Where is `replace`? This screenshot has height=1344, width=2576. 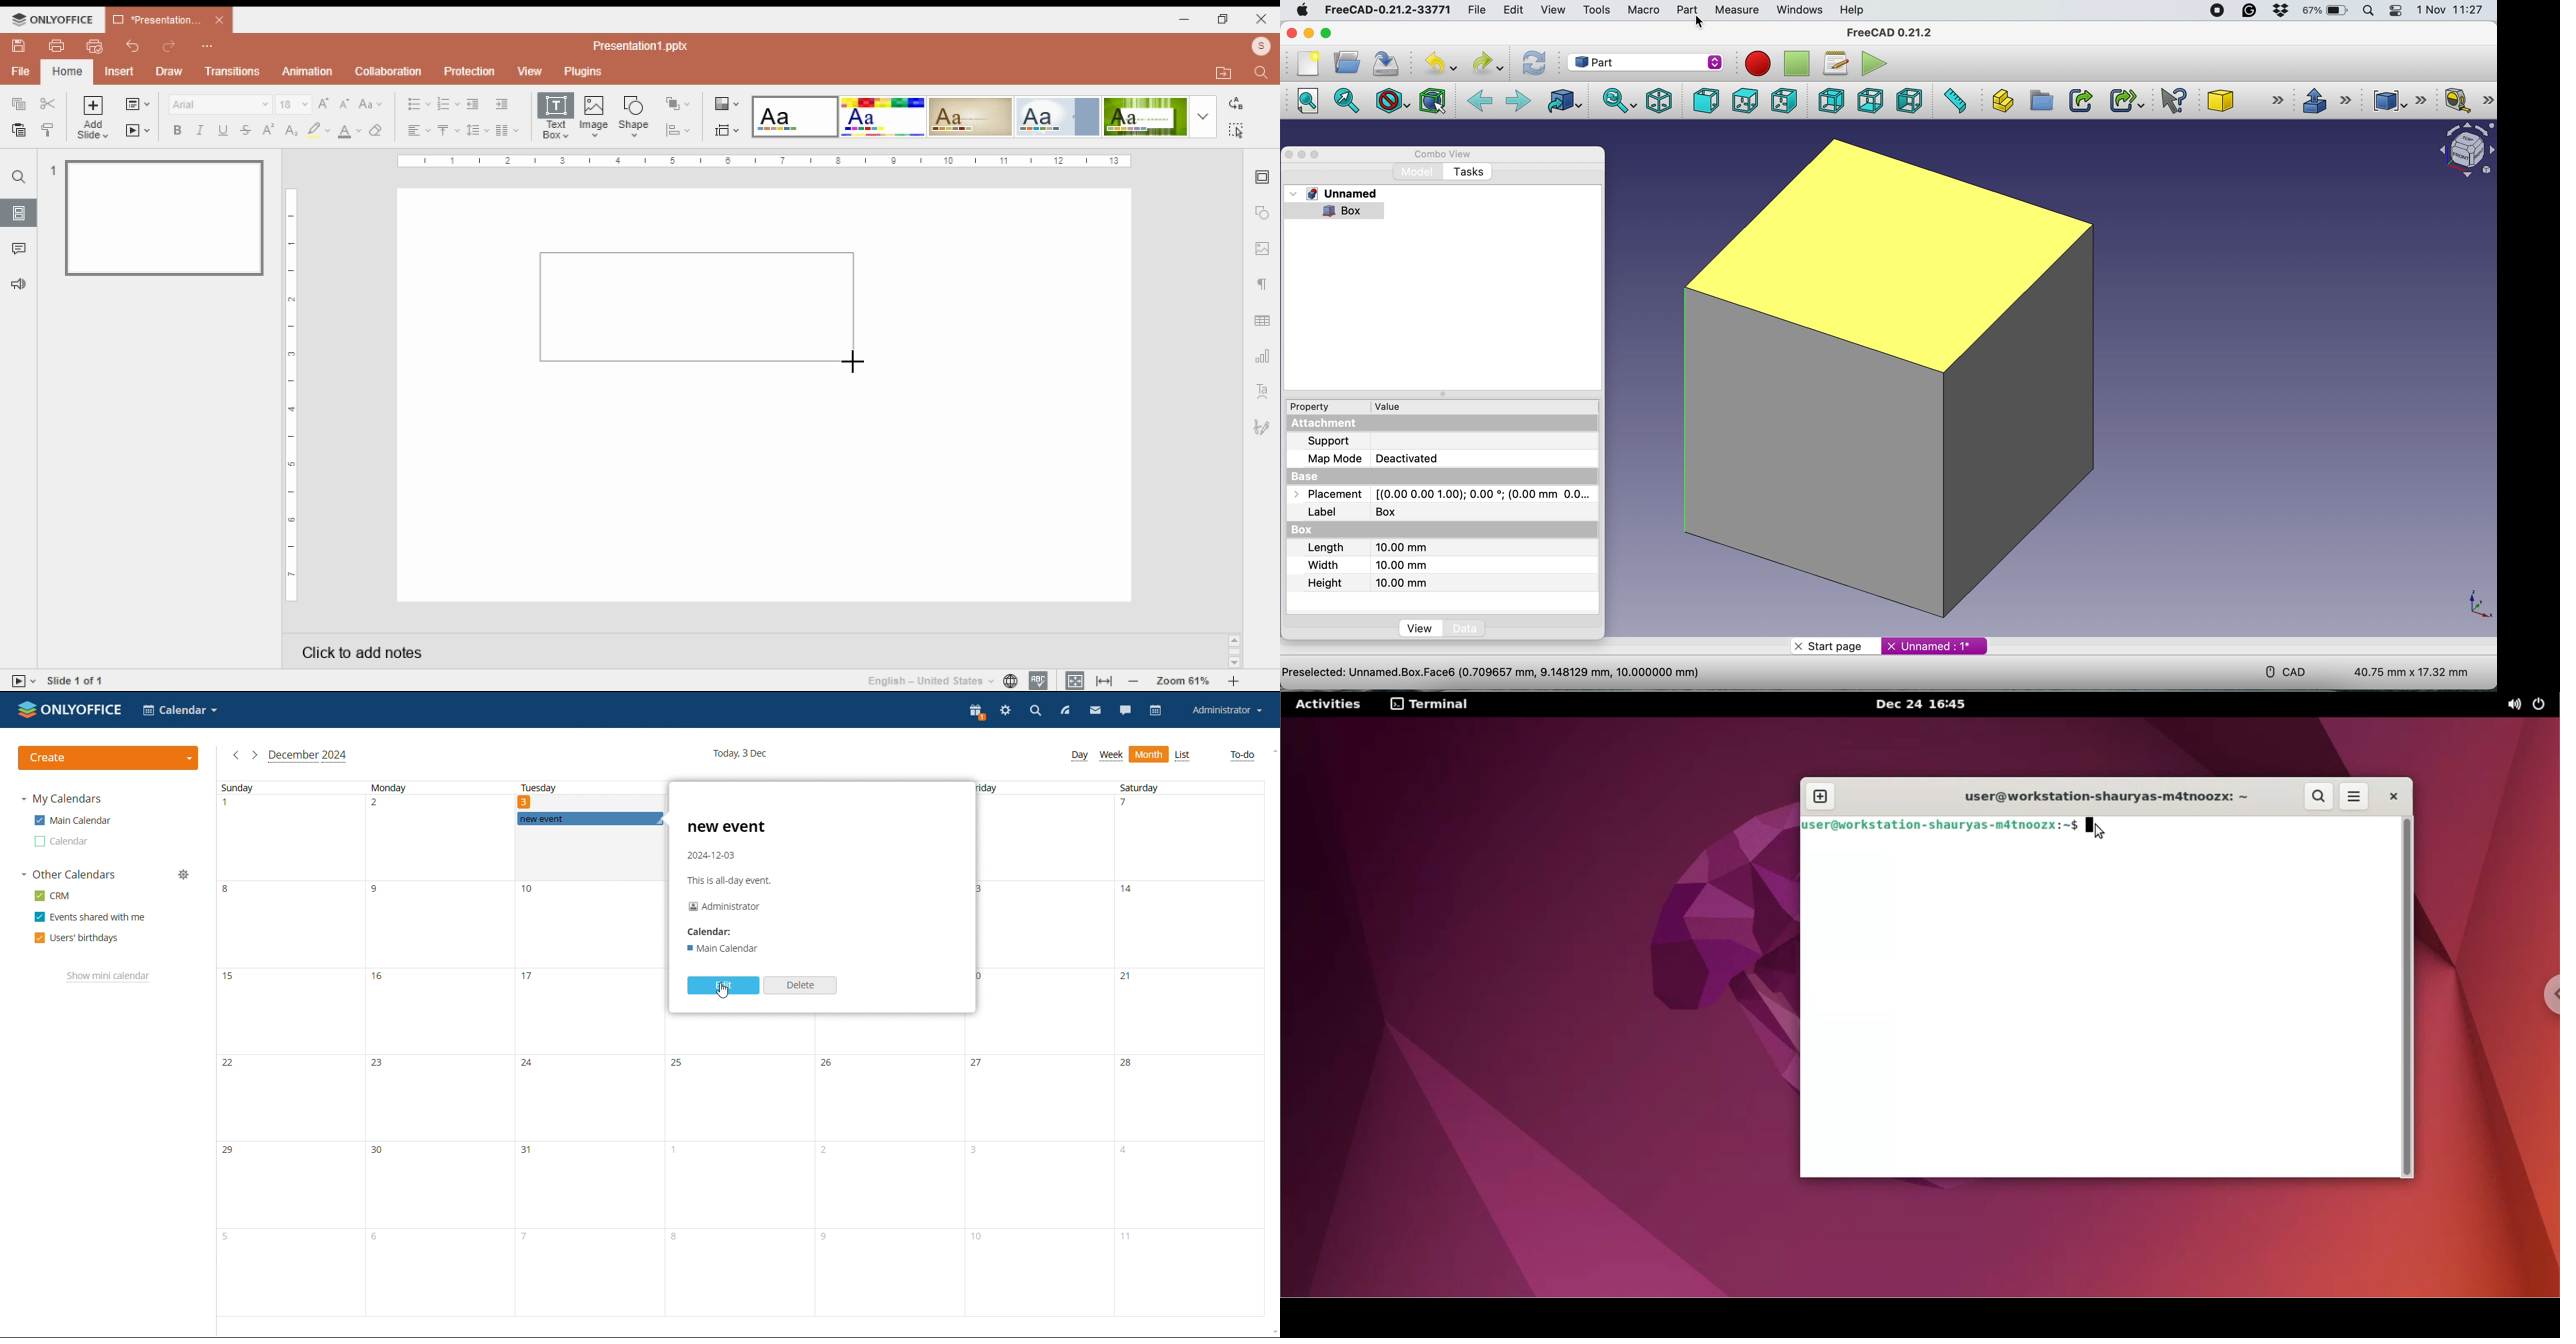 replace is located at coordinates (1237, 102).